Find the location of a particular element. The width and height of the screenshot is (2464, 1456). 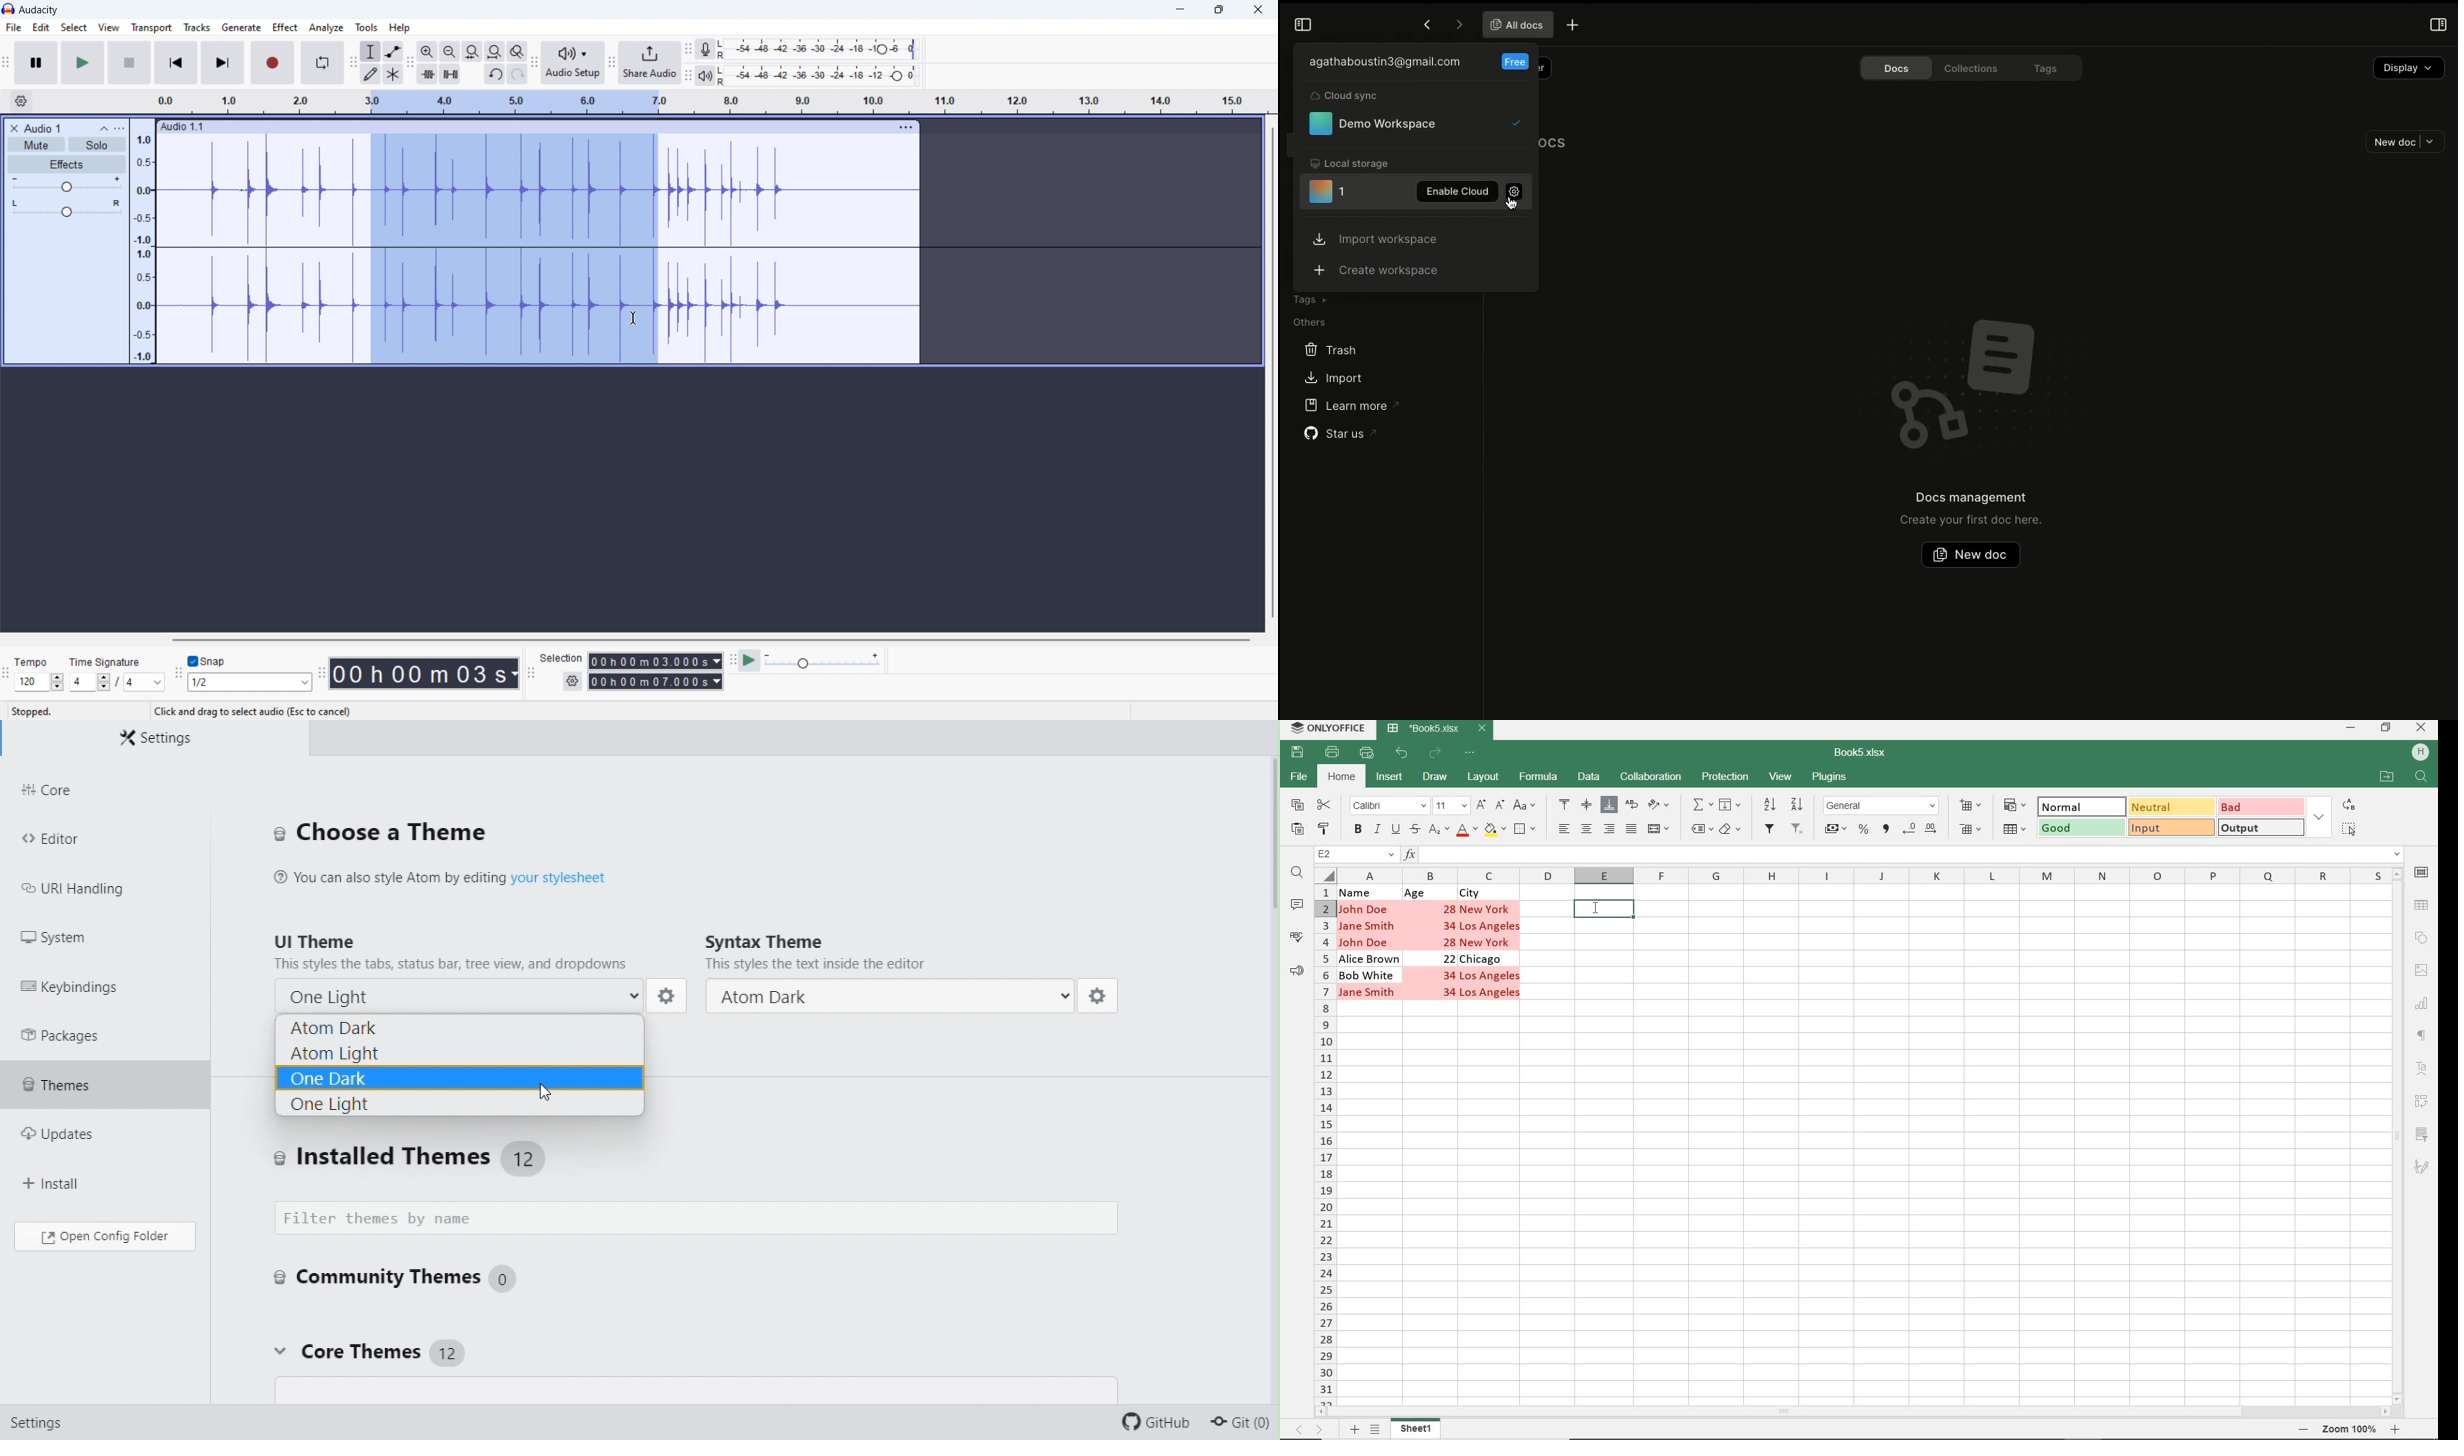

SHEET1 is located at coordinates (1417, 1430).